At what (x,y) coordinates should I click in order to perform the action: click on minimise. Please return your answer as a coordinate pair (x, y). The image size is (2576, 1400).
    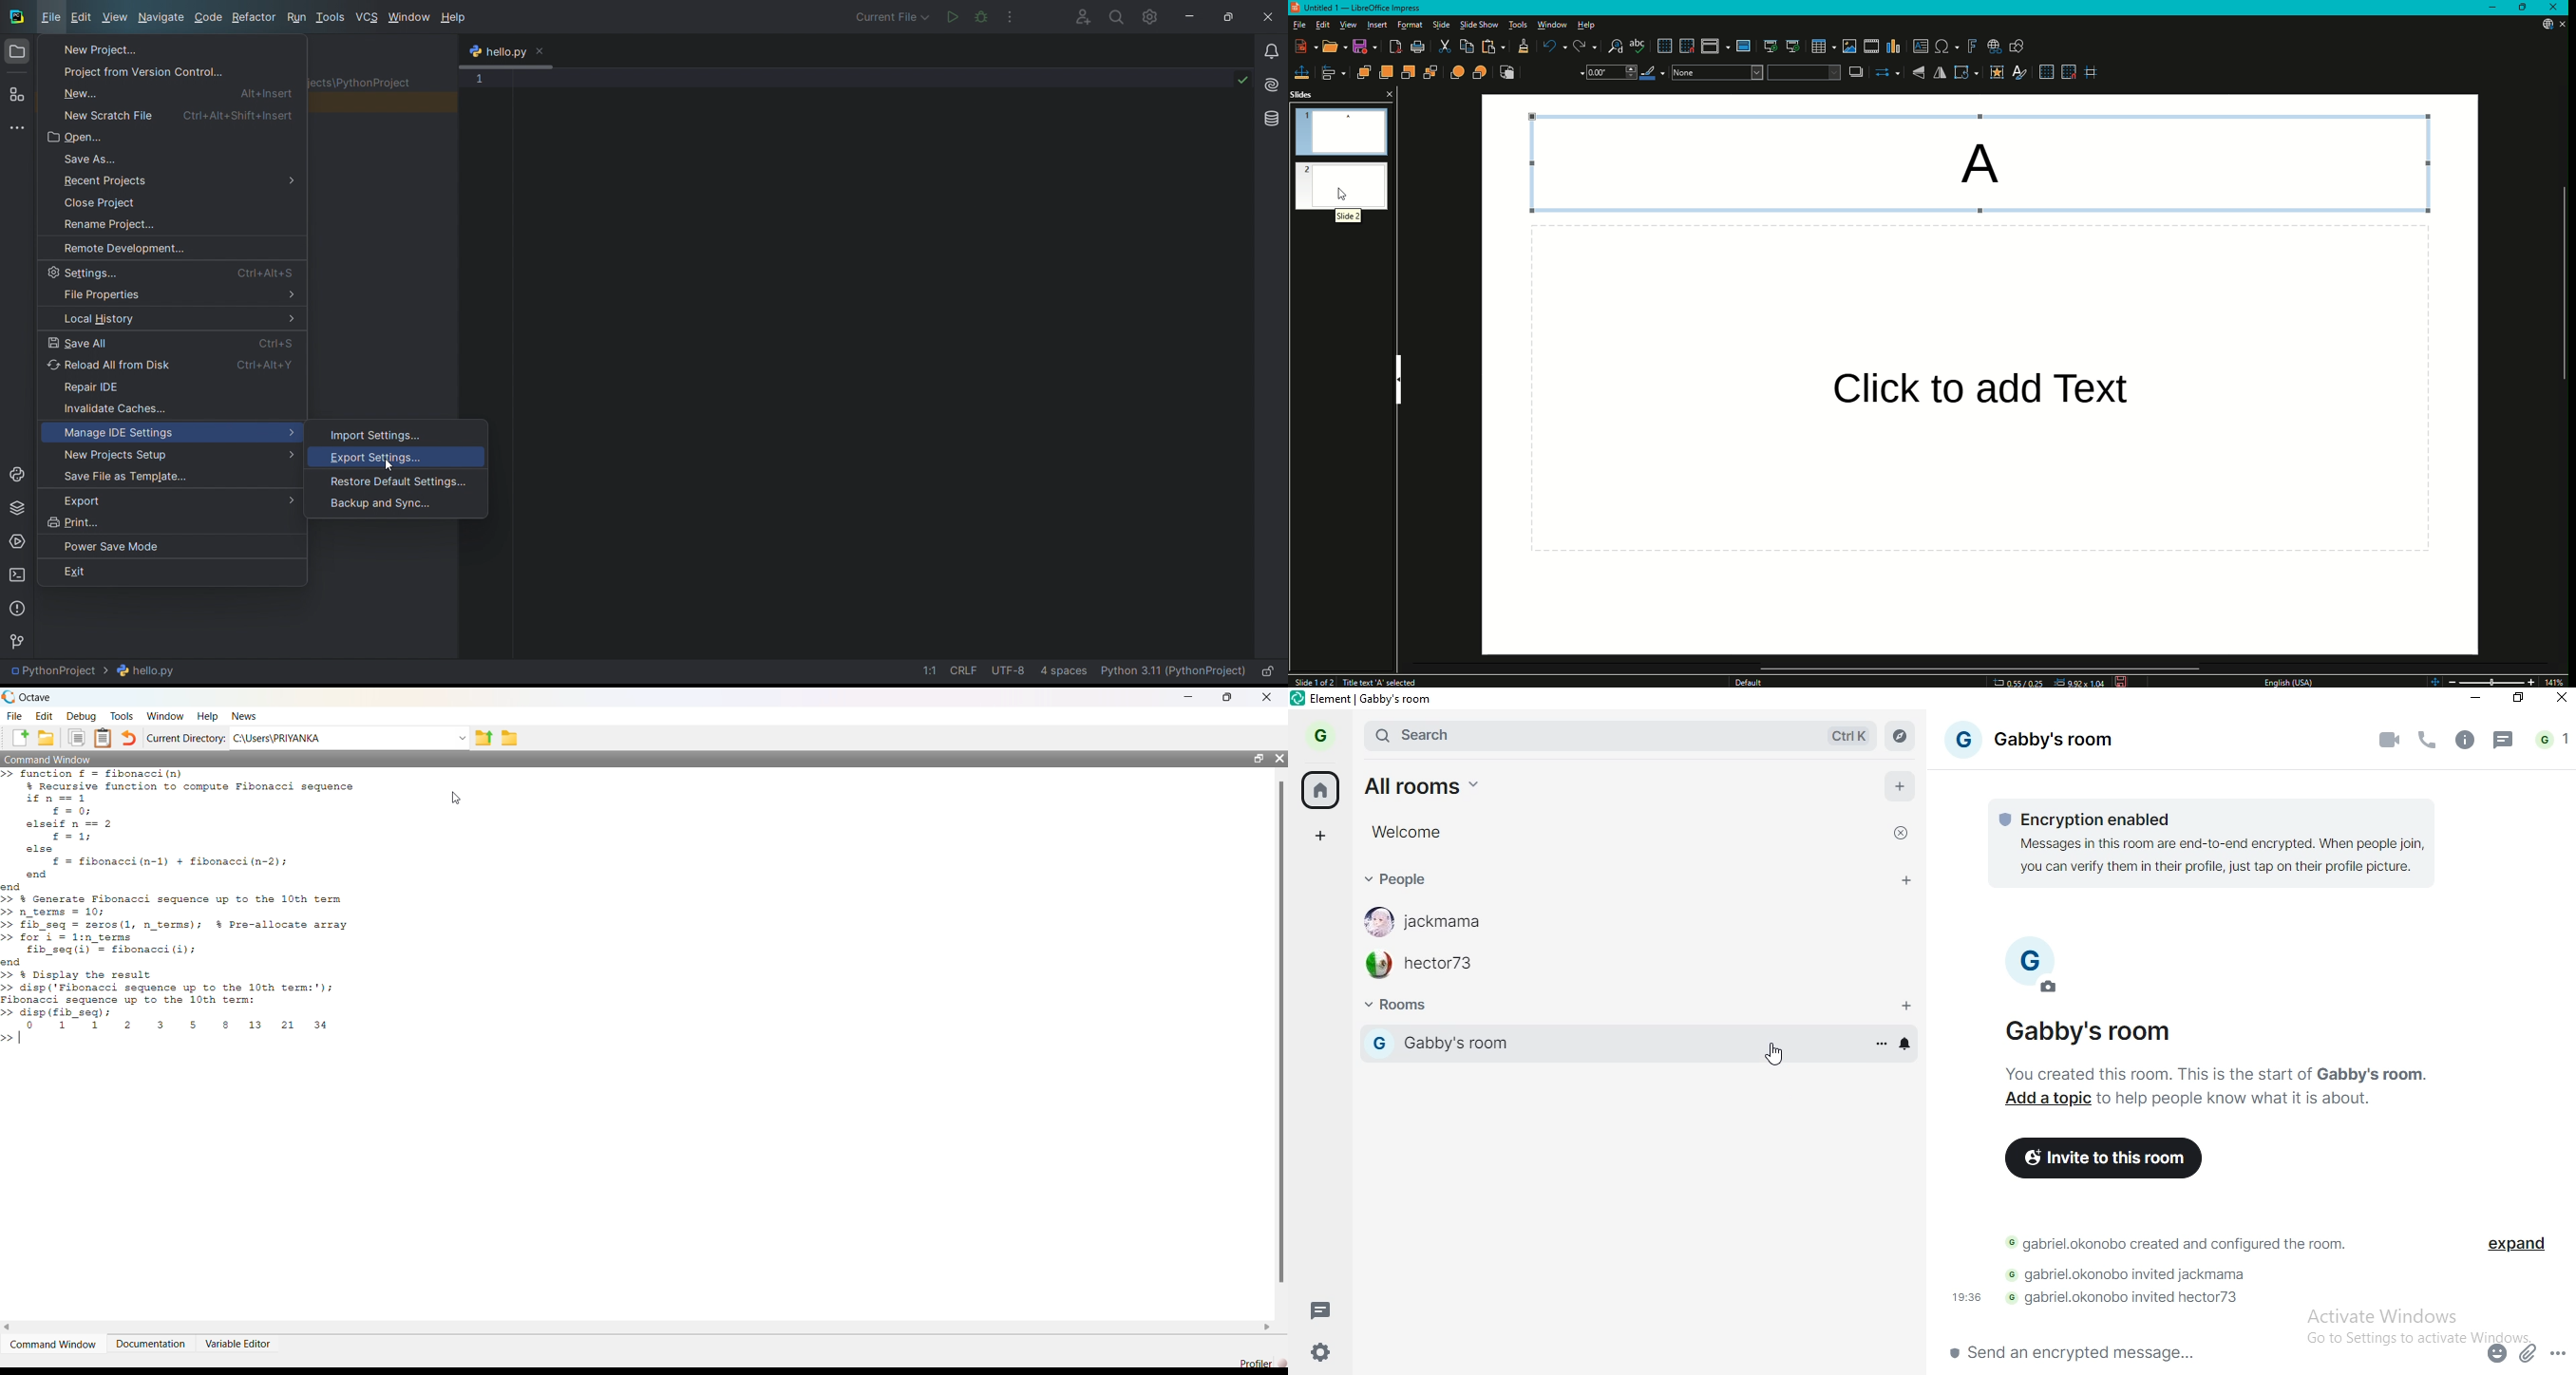
    Looking at the image, I should click on (2475, 701).